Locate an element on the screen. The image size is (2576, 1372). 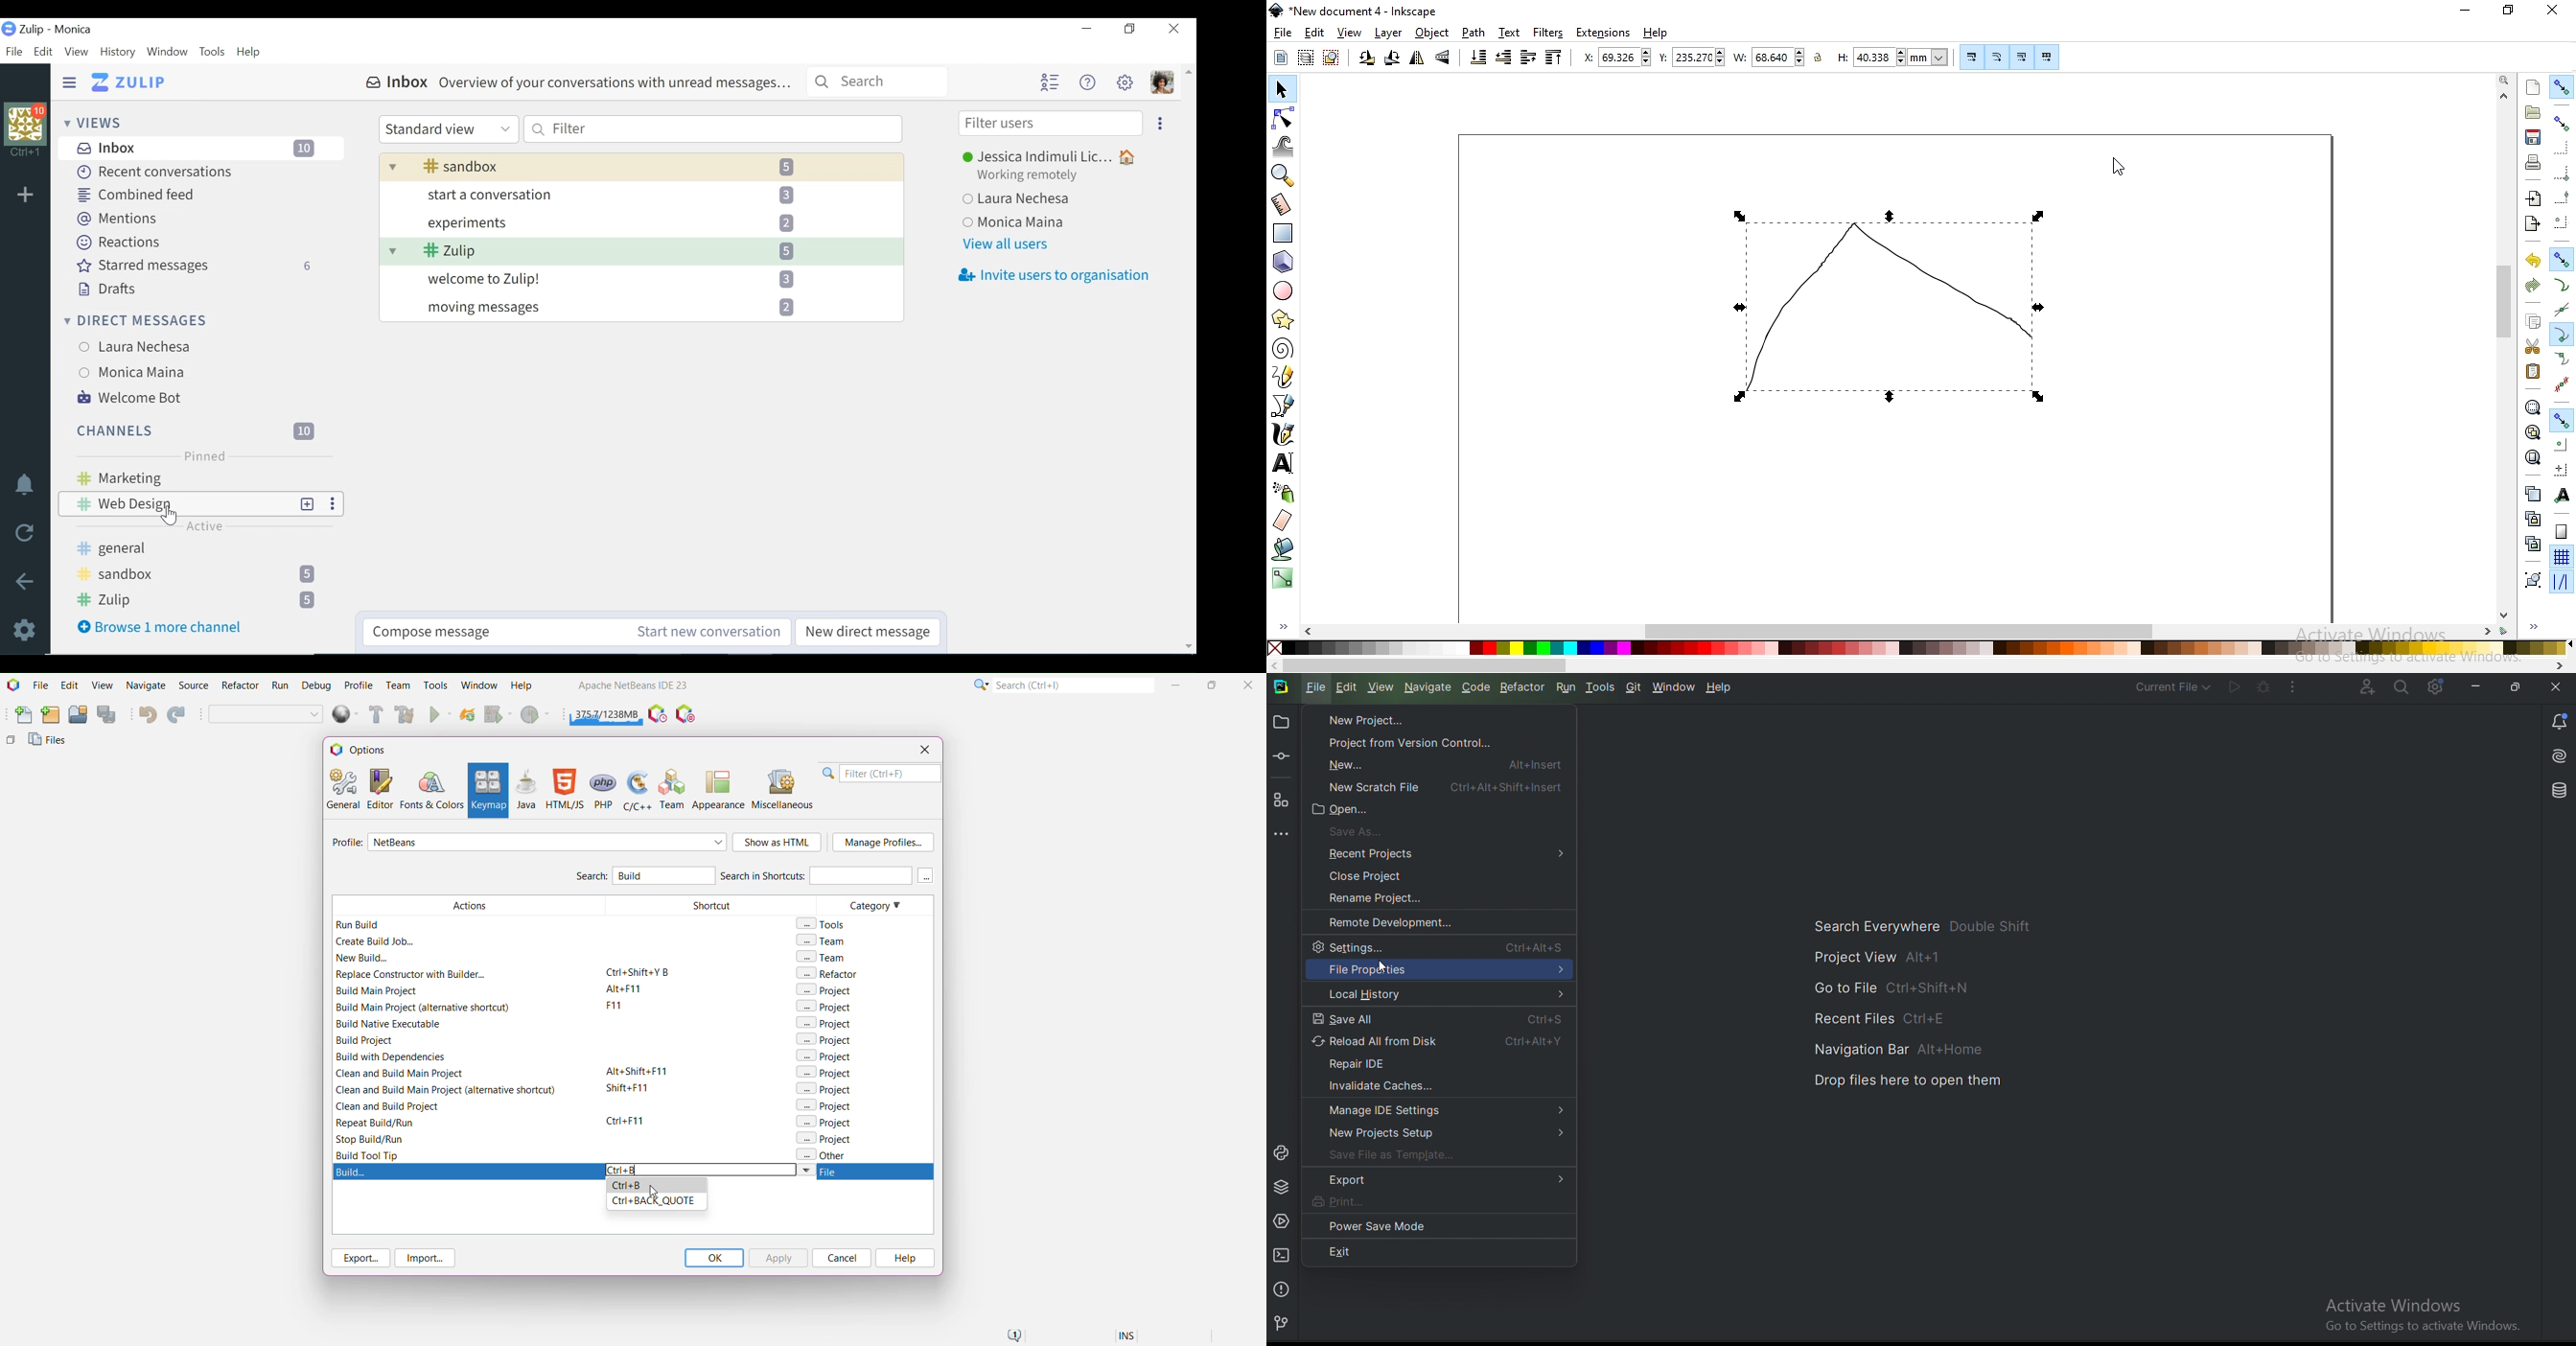
Pinned label is located at coordinates (203, 456).